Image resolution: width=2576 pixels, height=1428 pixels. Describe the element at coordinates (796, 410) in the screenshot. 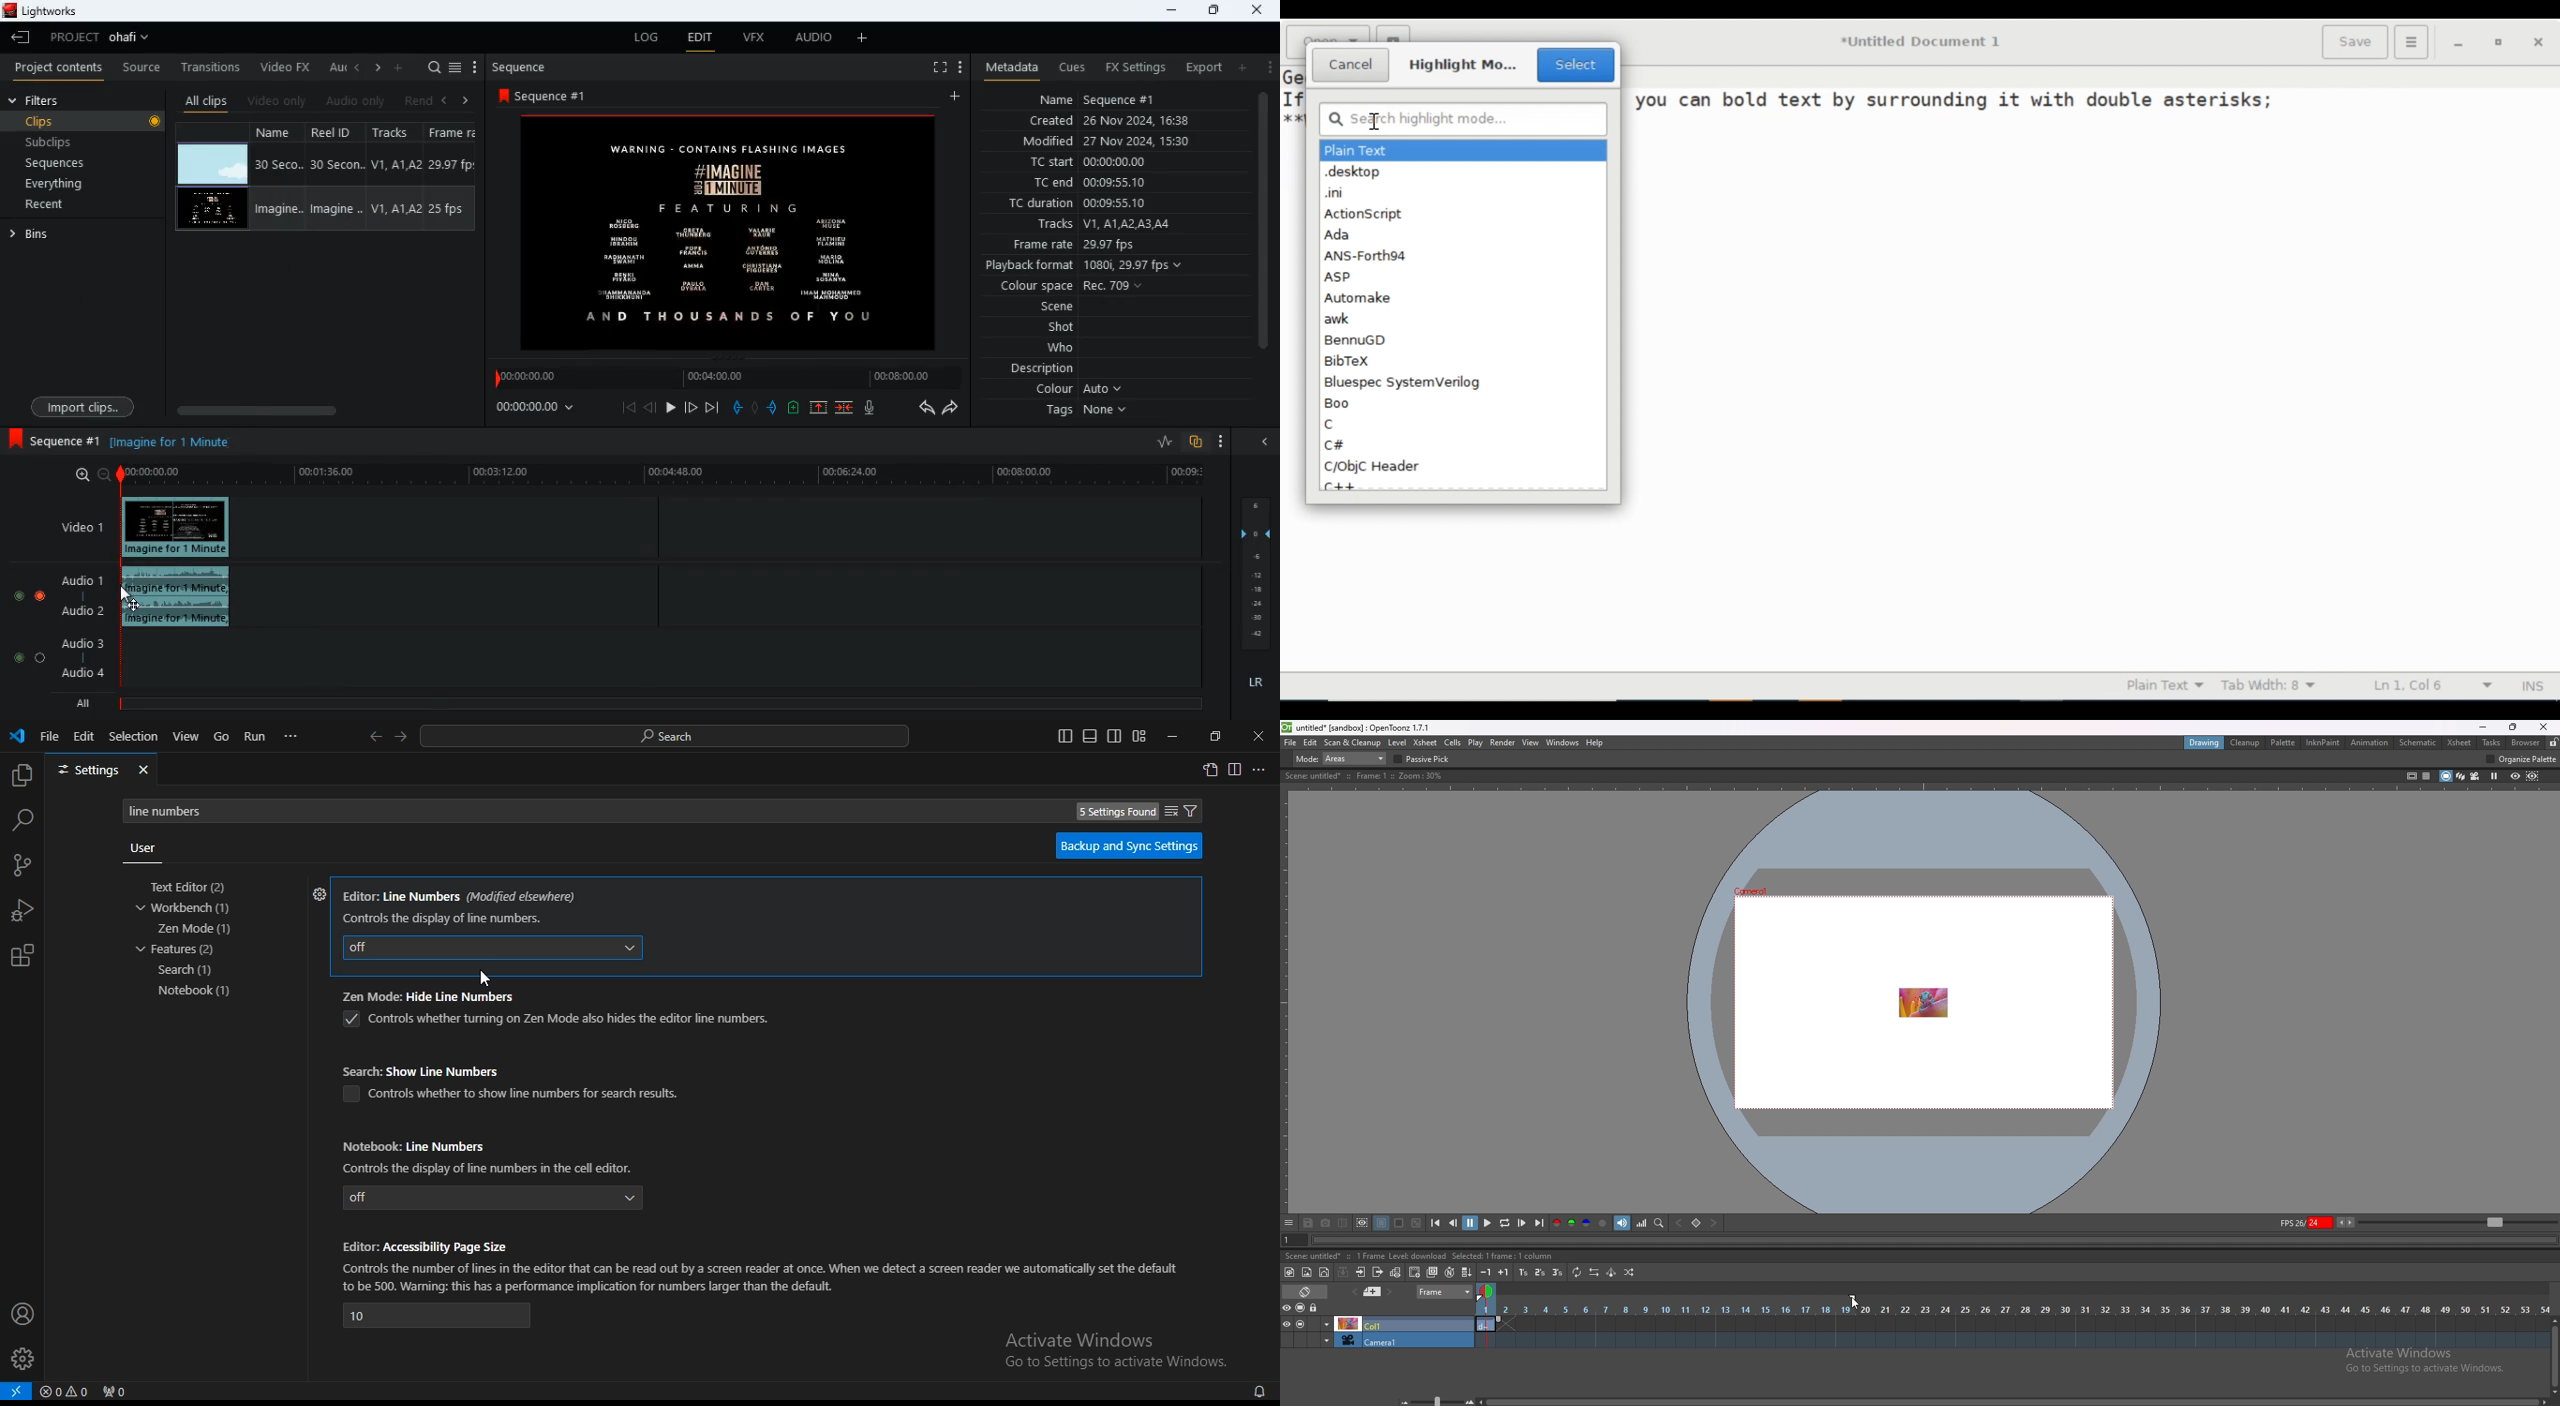

I see `new` at that location.